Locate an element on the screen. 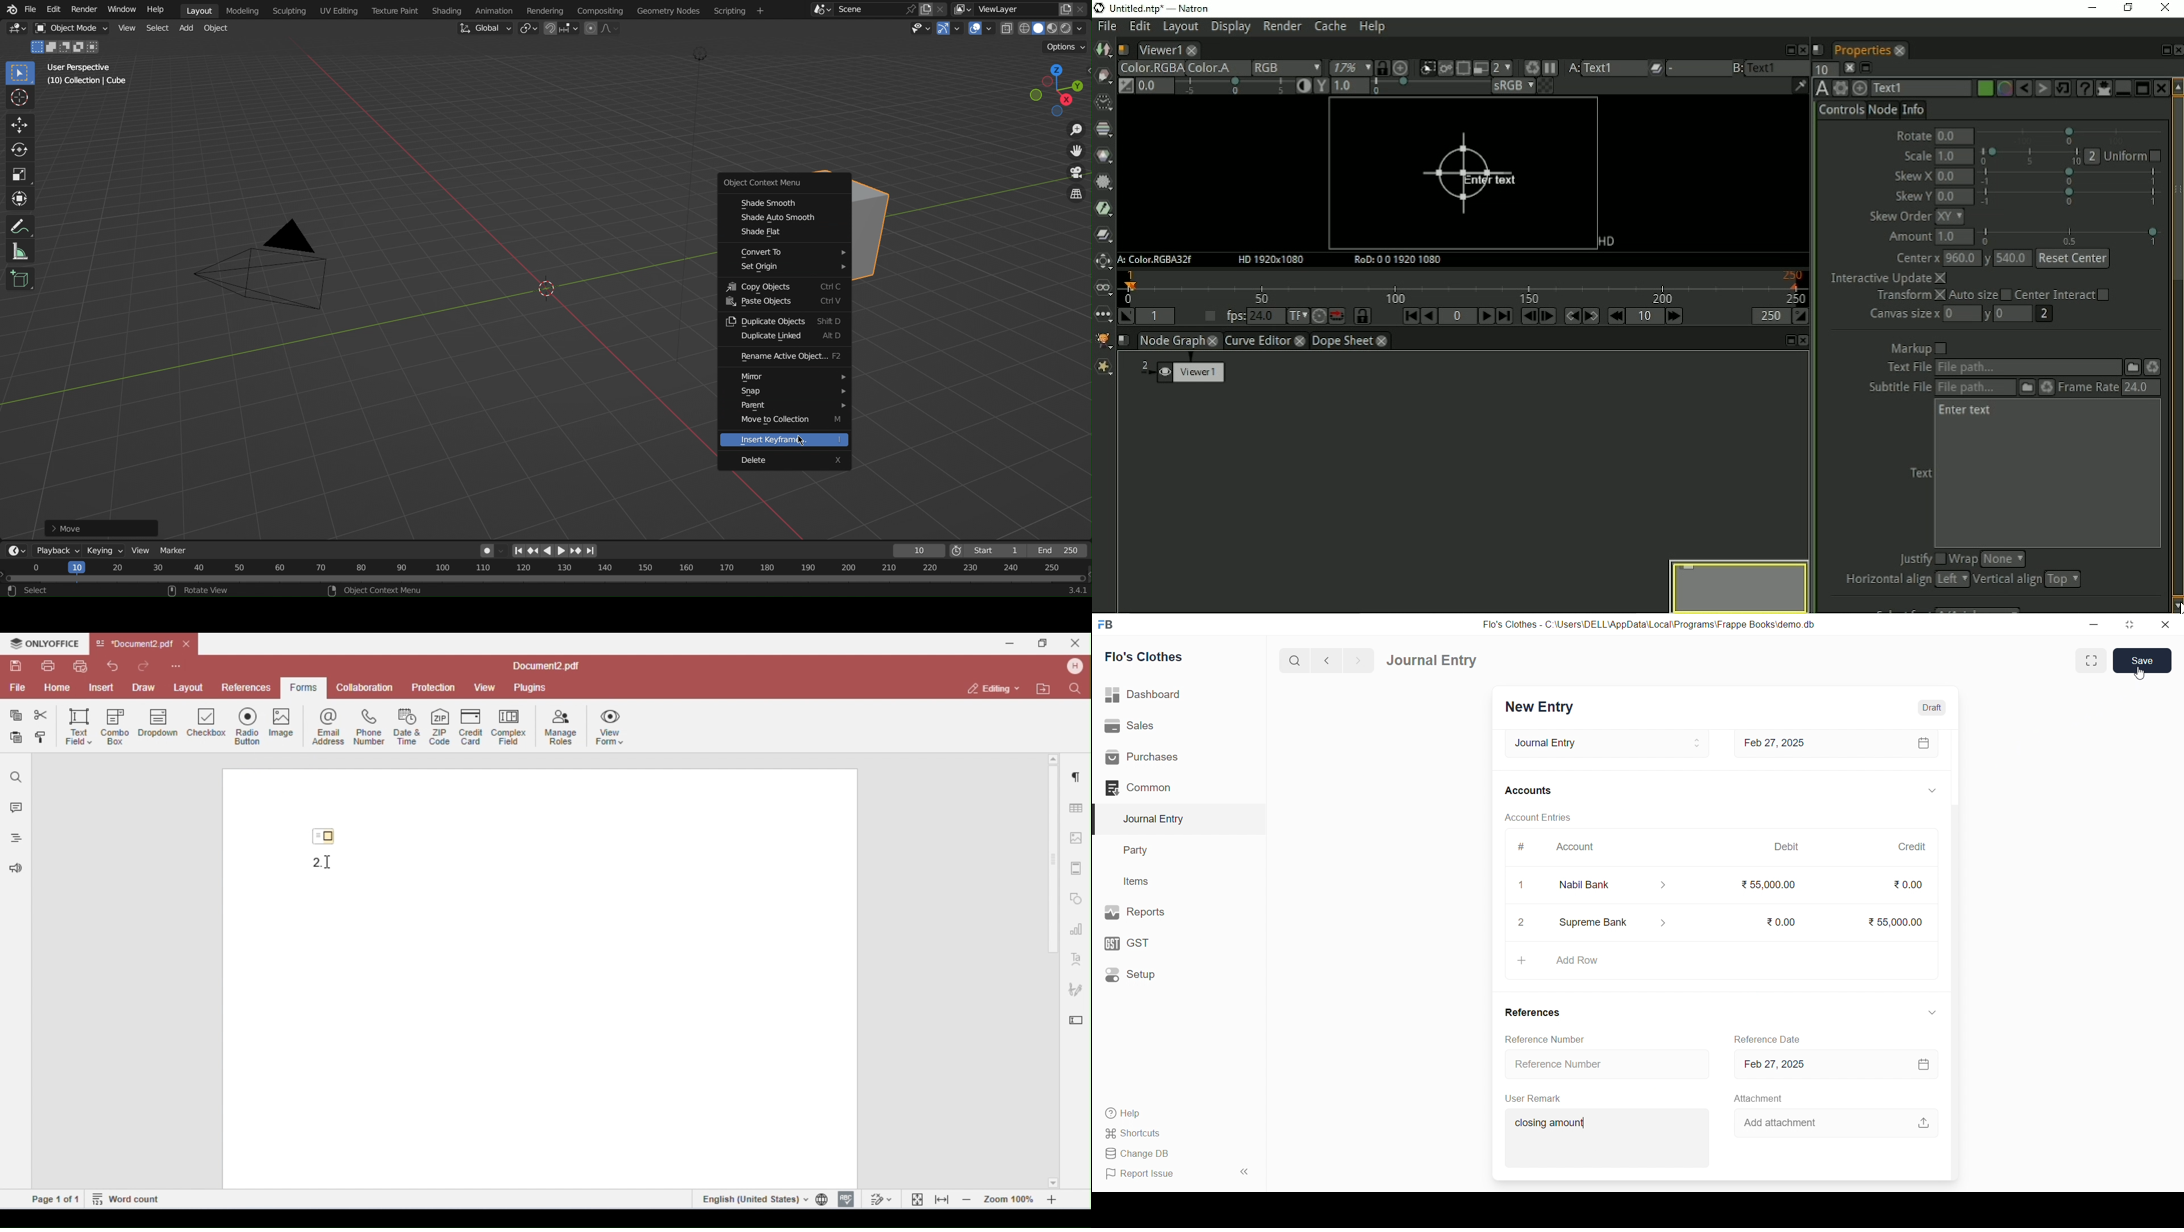 This screenshot has height=1232, width=2184. Feb 27, 2025 is located at coordinates (1832, 1065).